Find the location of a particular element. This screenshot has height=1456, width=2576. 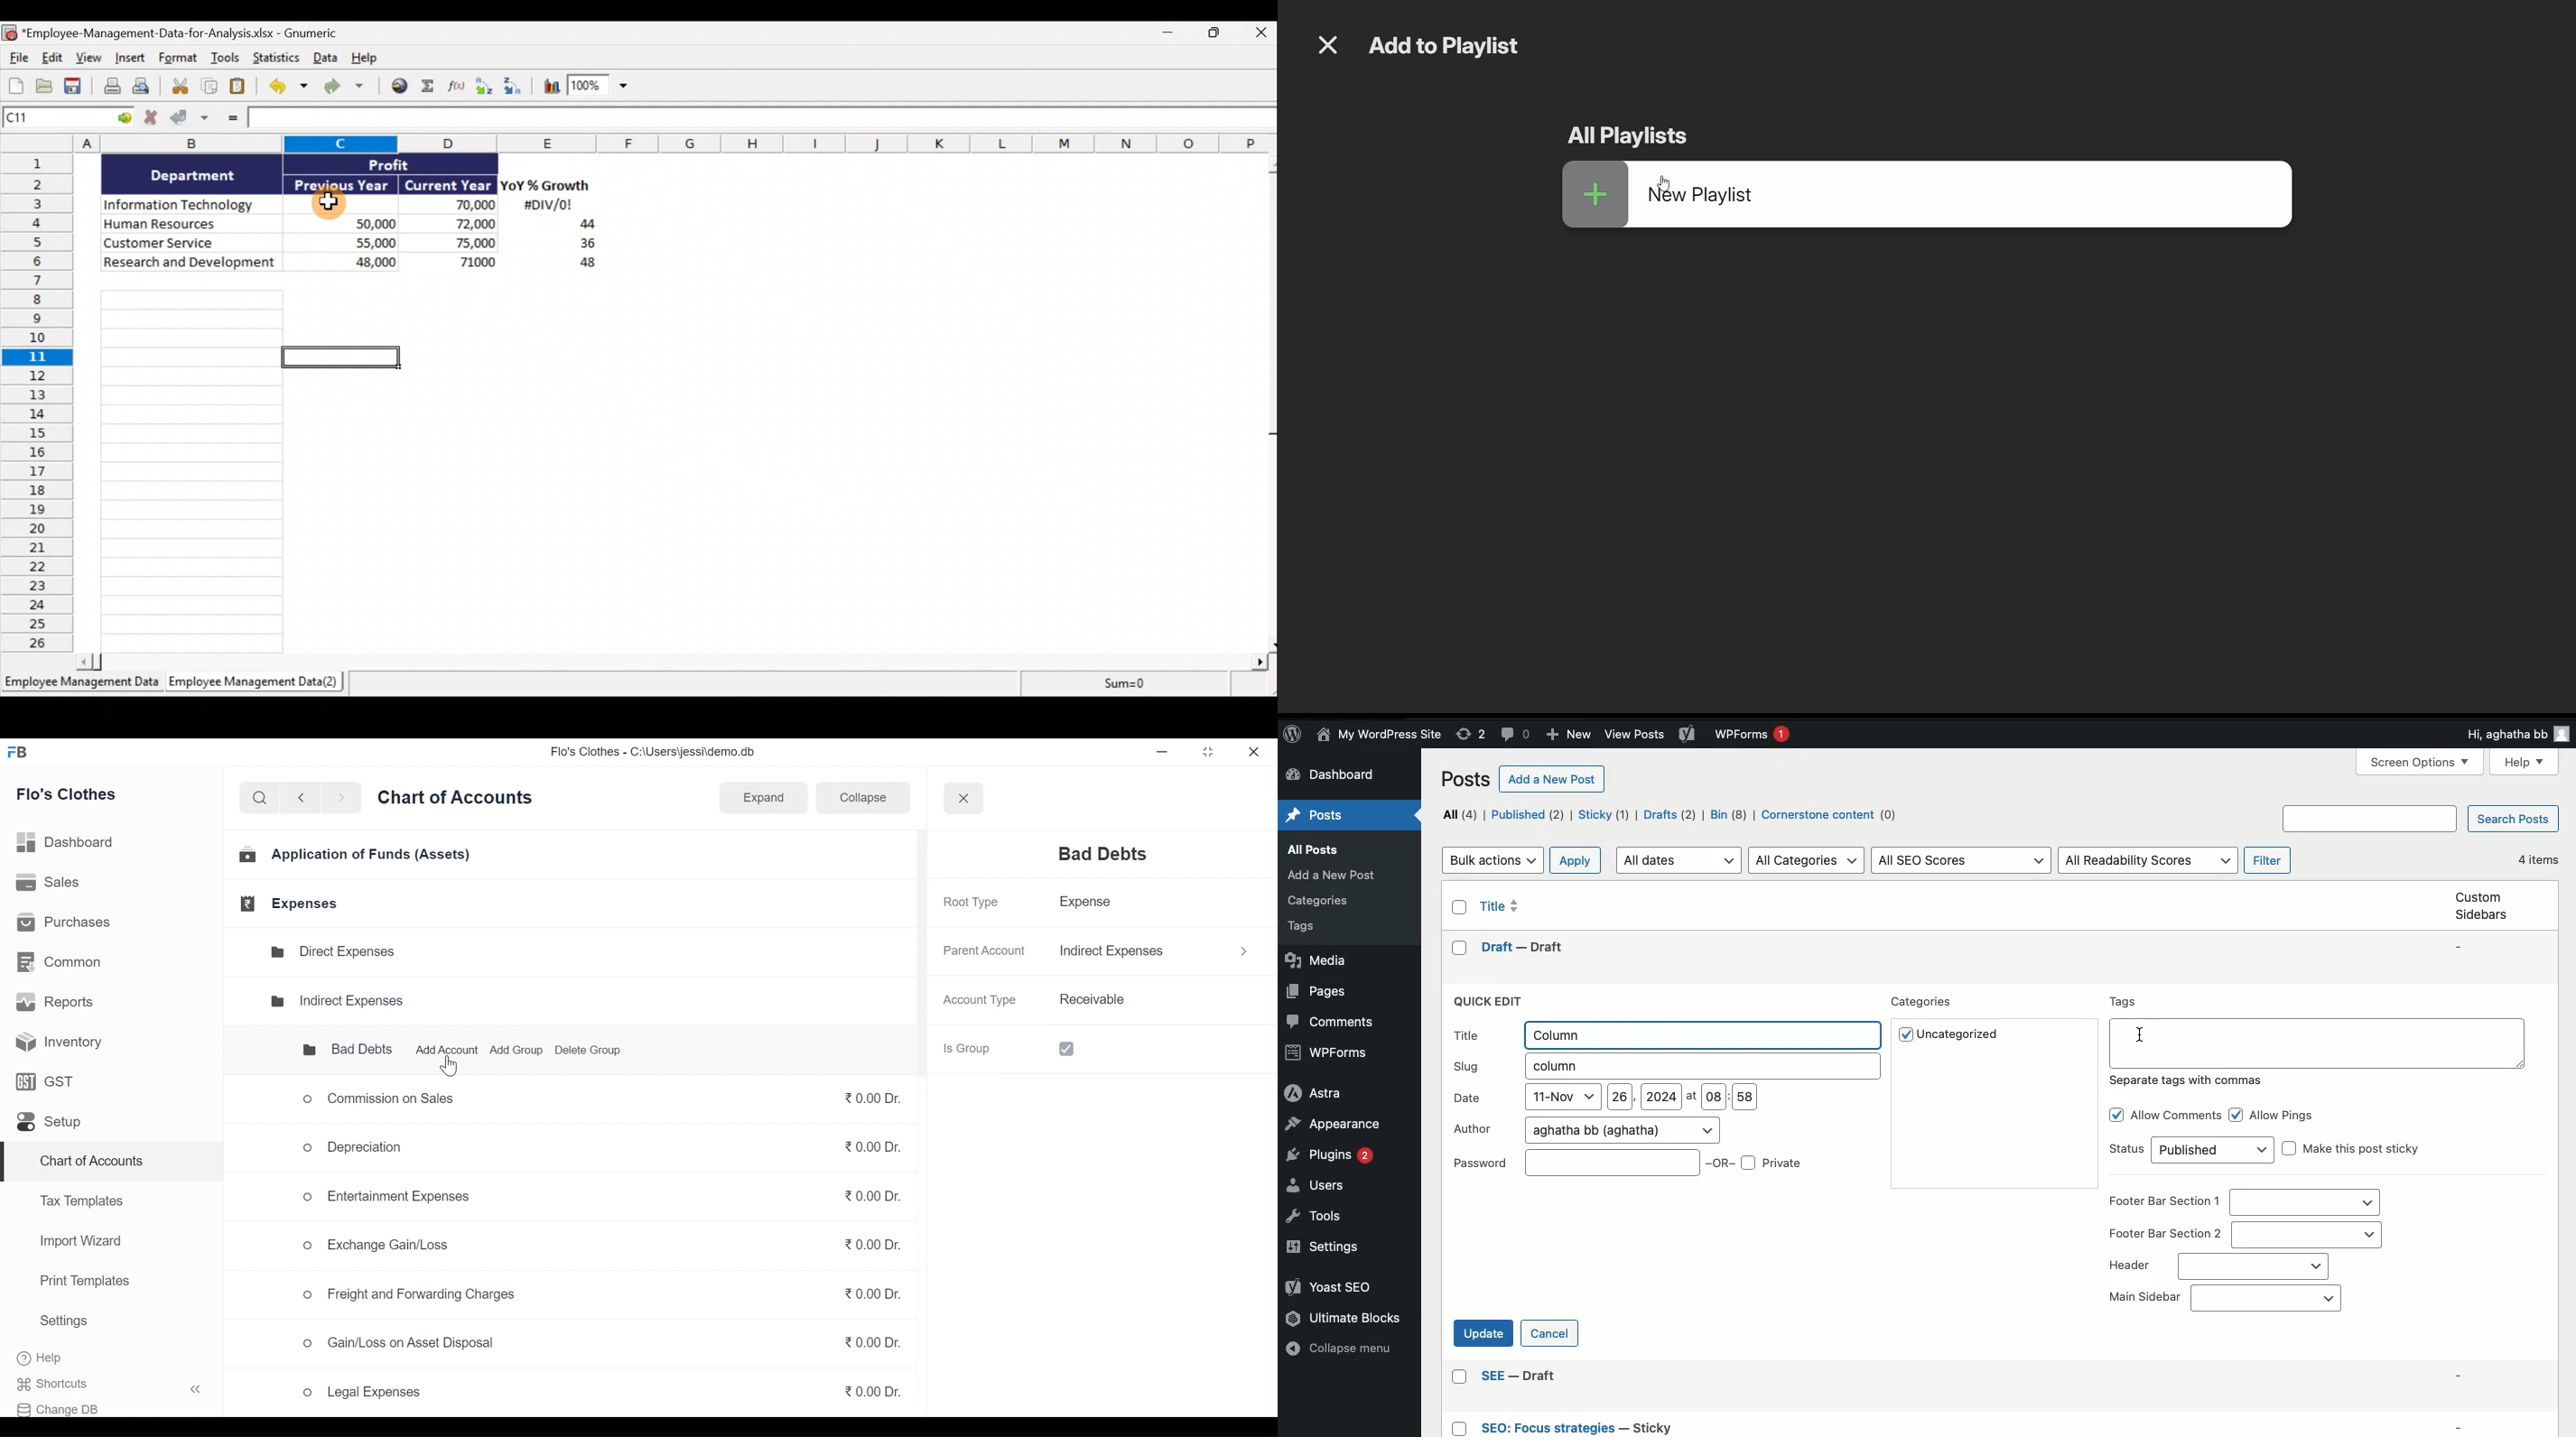

View is located at coordinates (91, 59).